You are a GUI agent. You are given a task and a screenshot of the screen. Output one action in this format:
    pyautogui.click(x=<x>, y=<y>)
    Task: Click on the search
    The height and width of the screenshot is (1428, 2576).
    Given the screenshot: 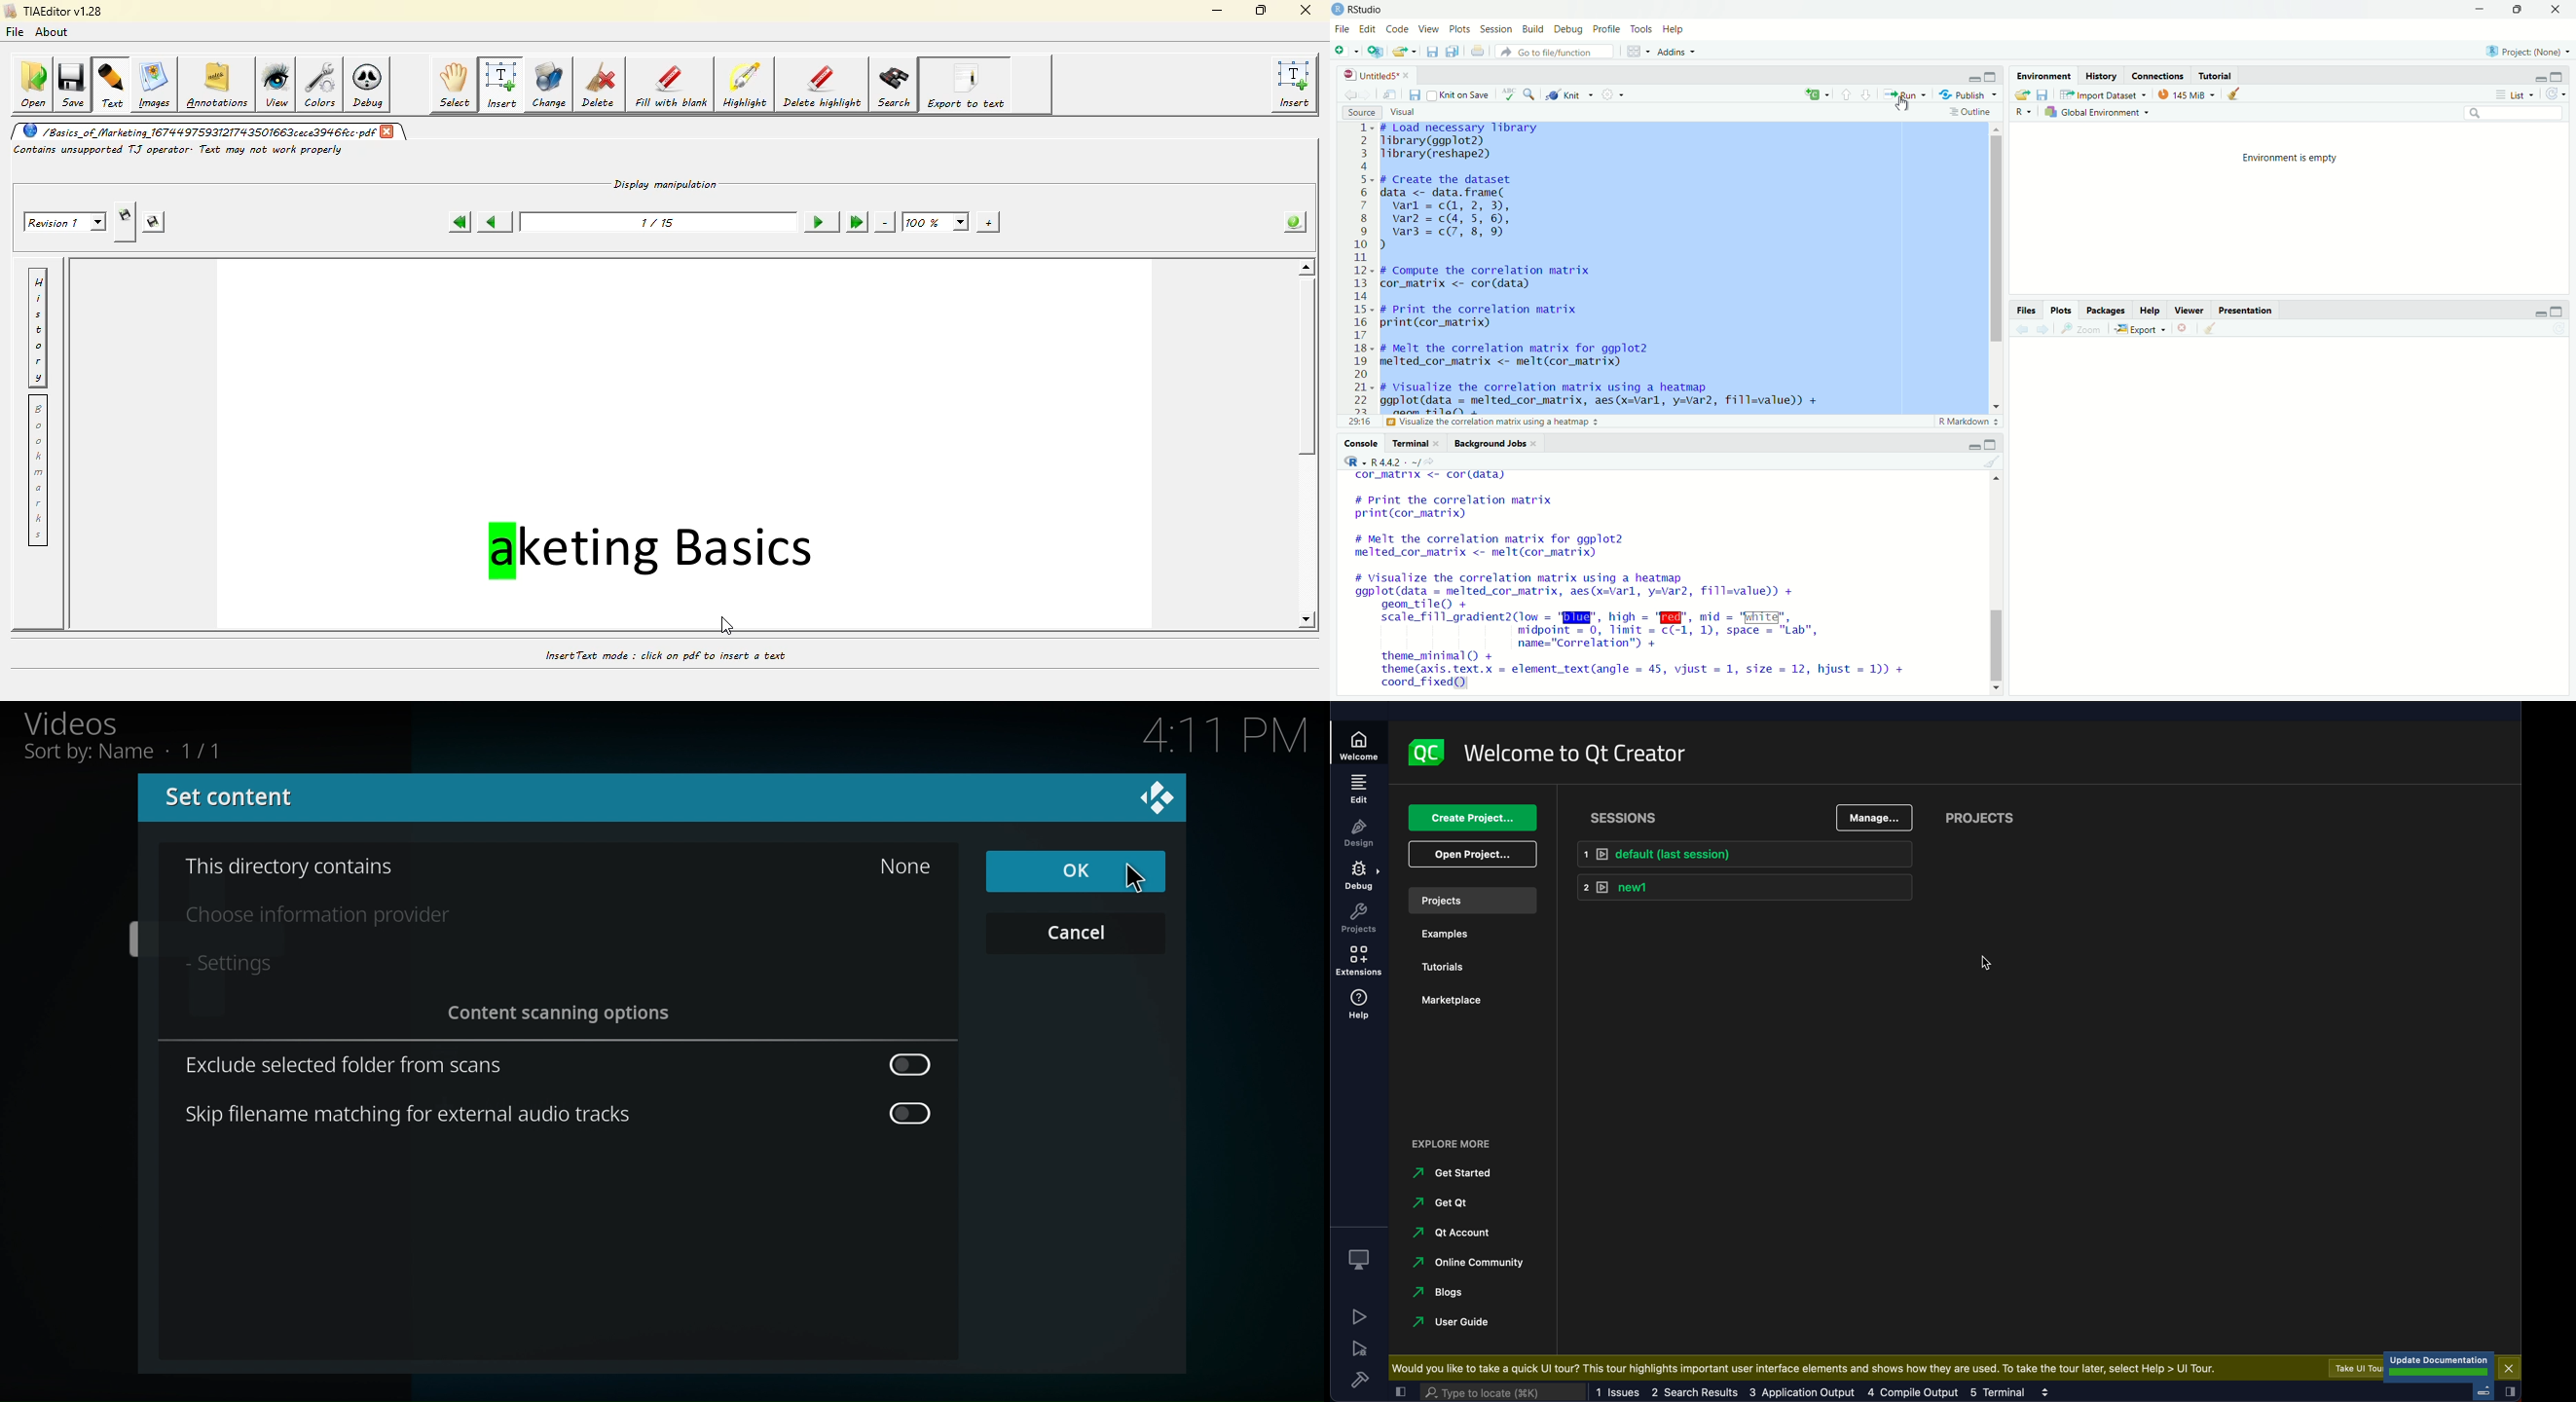 What is the action you would take?
    pyautogui.click(x=2514, y=113)
    